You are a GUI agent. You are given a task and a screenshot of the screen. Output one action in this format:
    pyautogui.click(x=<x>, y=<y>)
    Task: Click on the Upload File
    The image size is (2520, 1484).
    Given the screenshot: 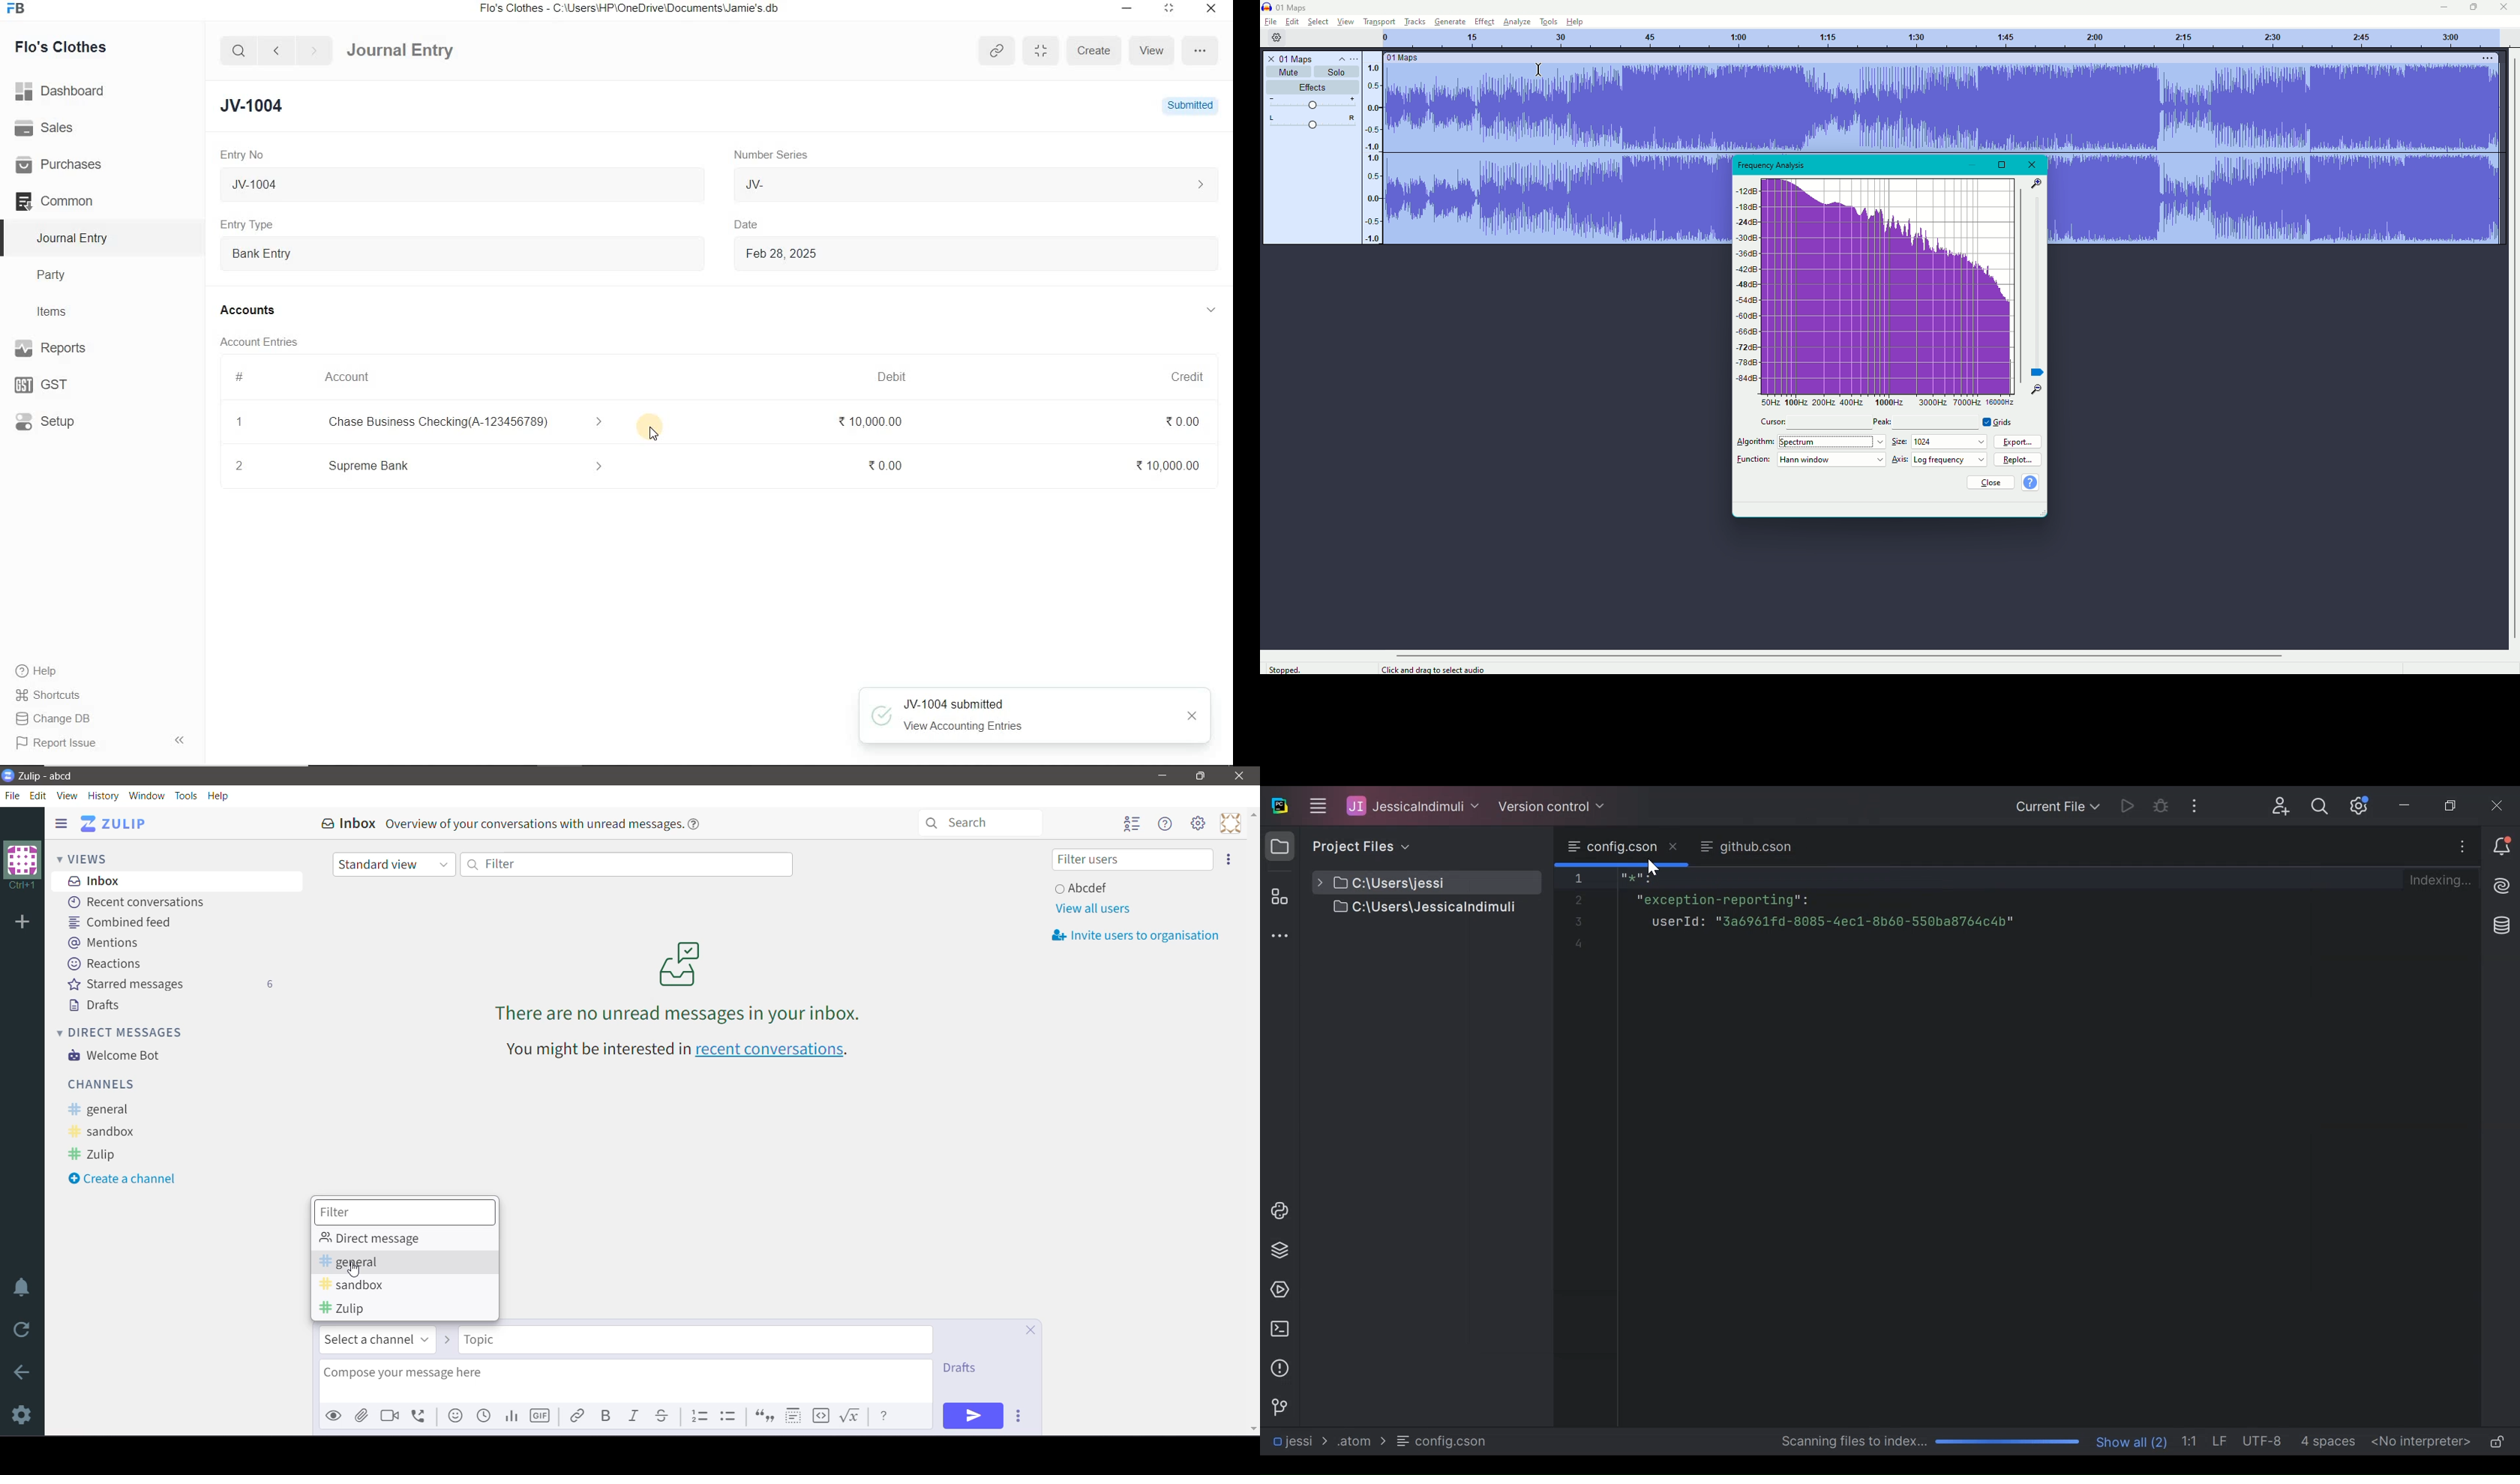 What is the action you would take?
    pyautogui.click(x=362, y=1416)
    